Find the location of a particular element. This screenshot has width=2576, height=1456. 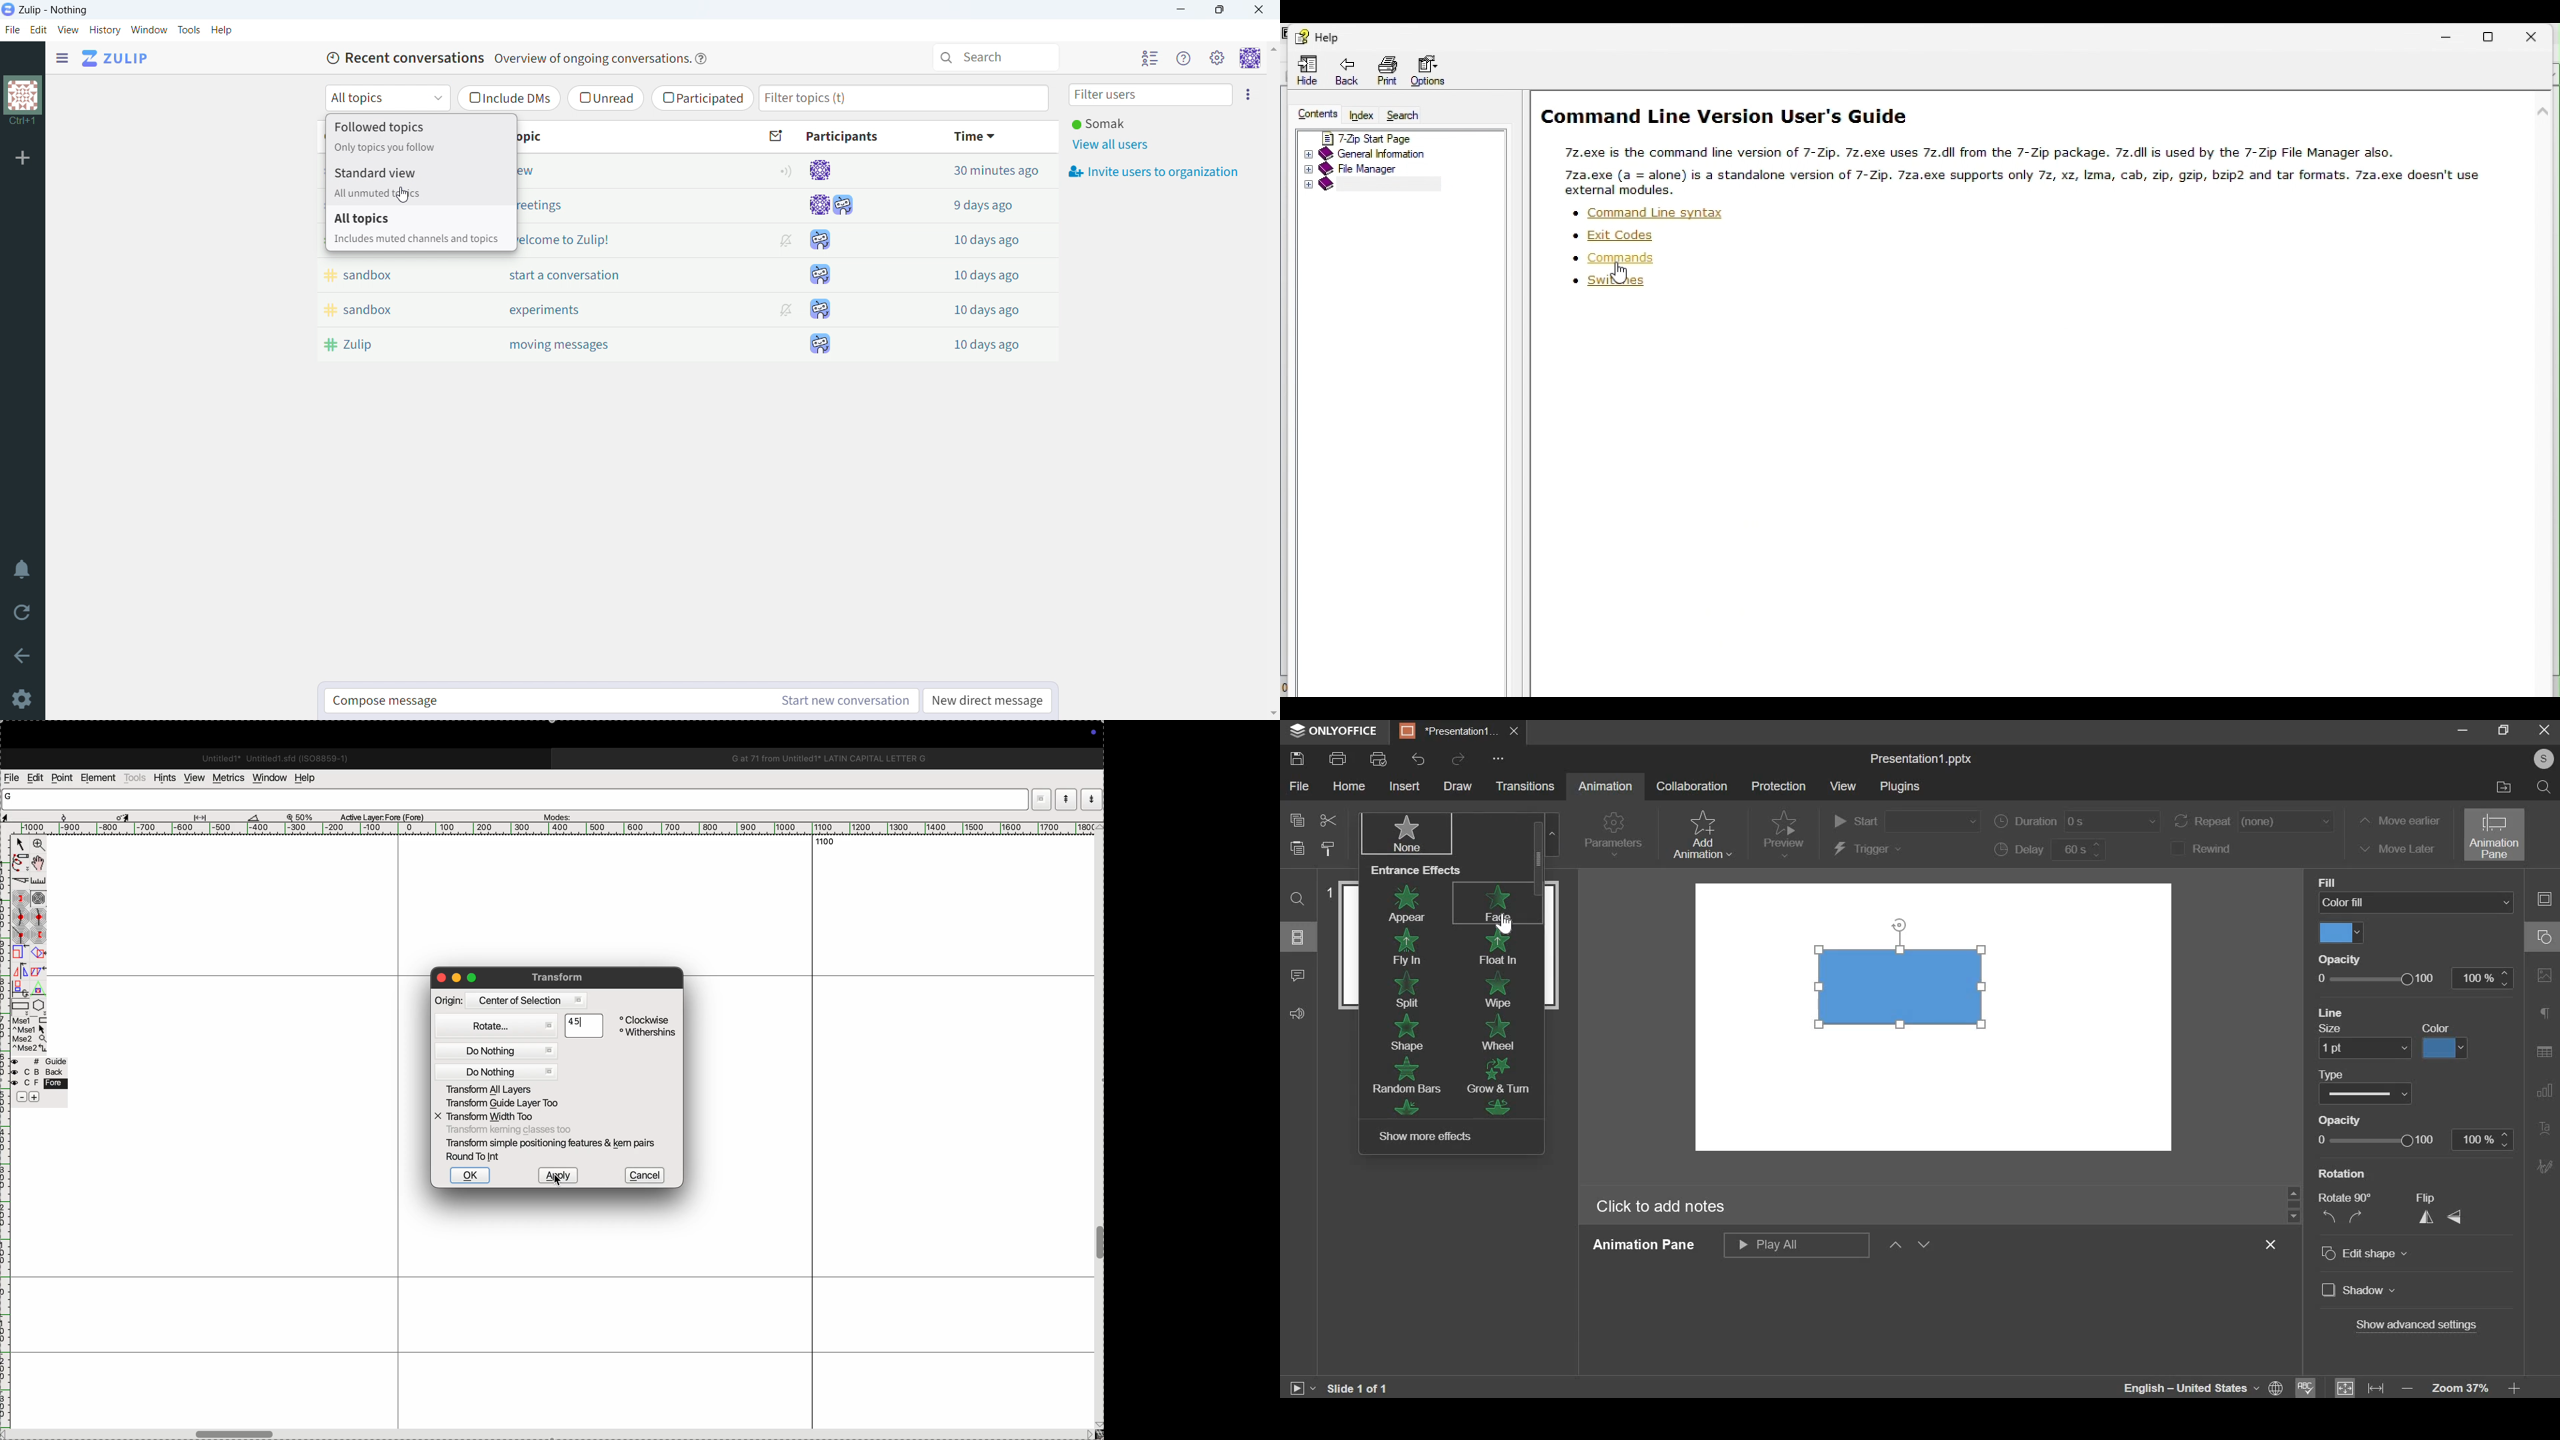

file is located at coordinates (12, 30).